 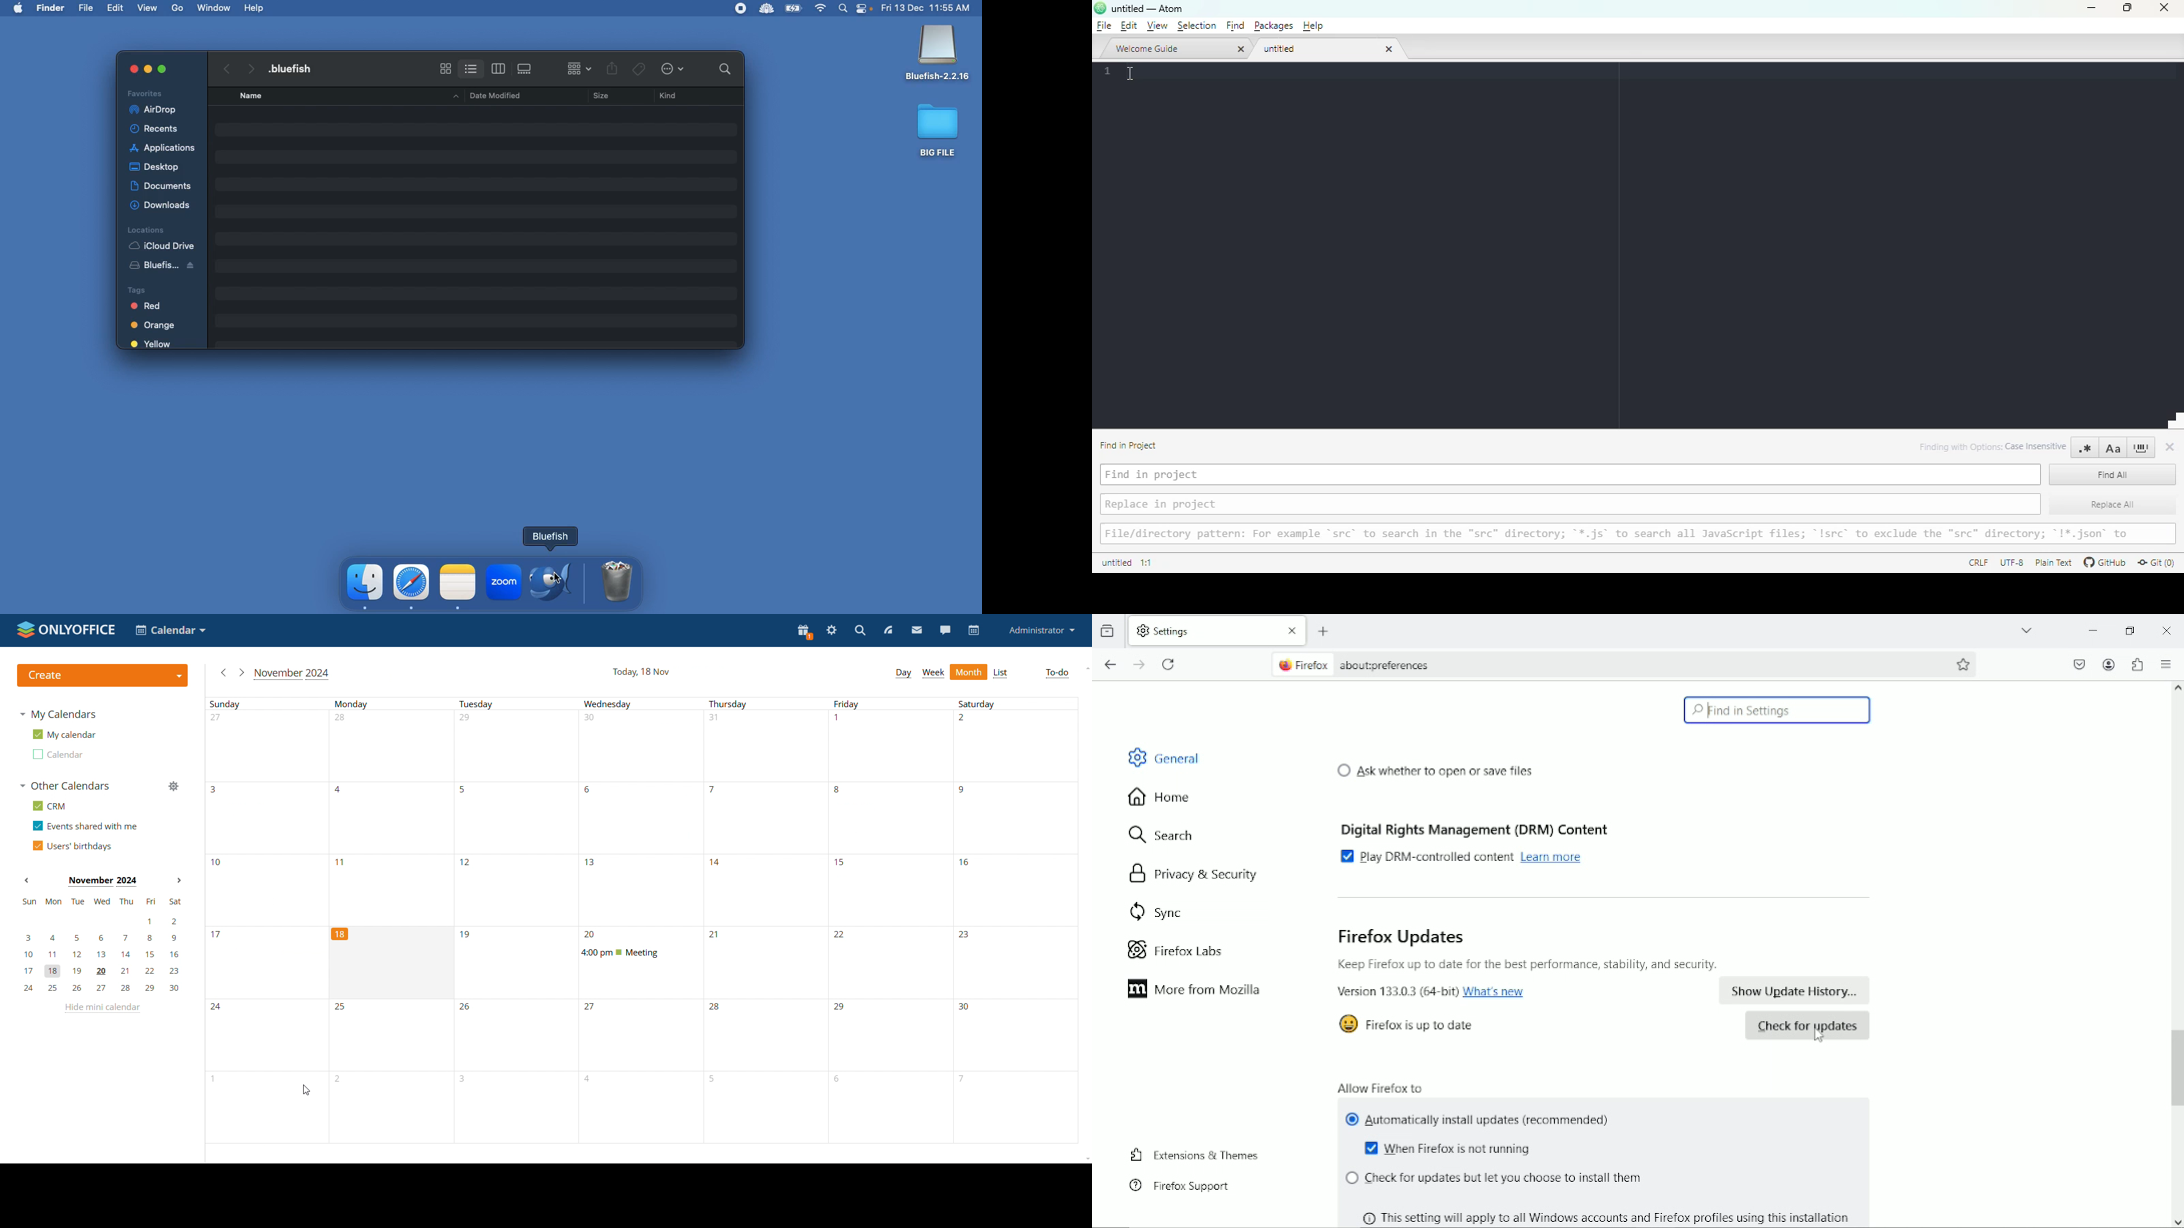 I want to click on , so click(x=162, y=68).